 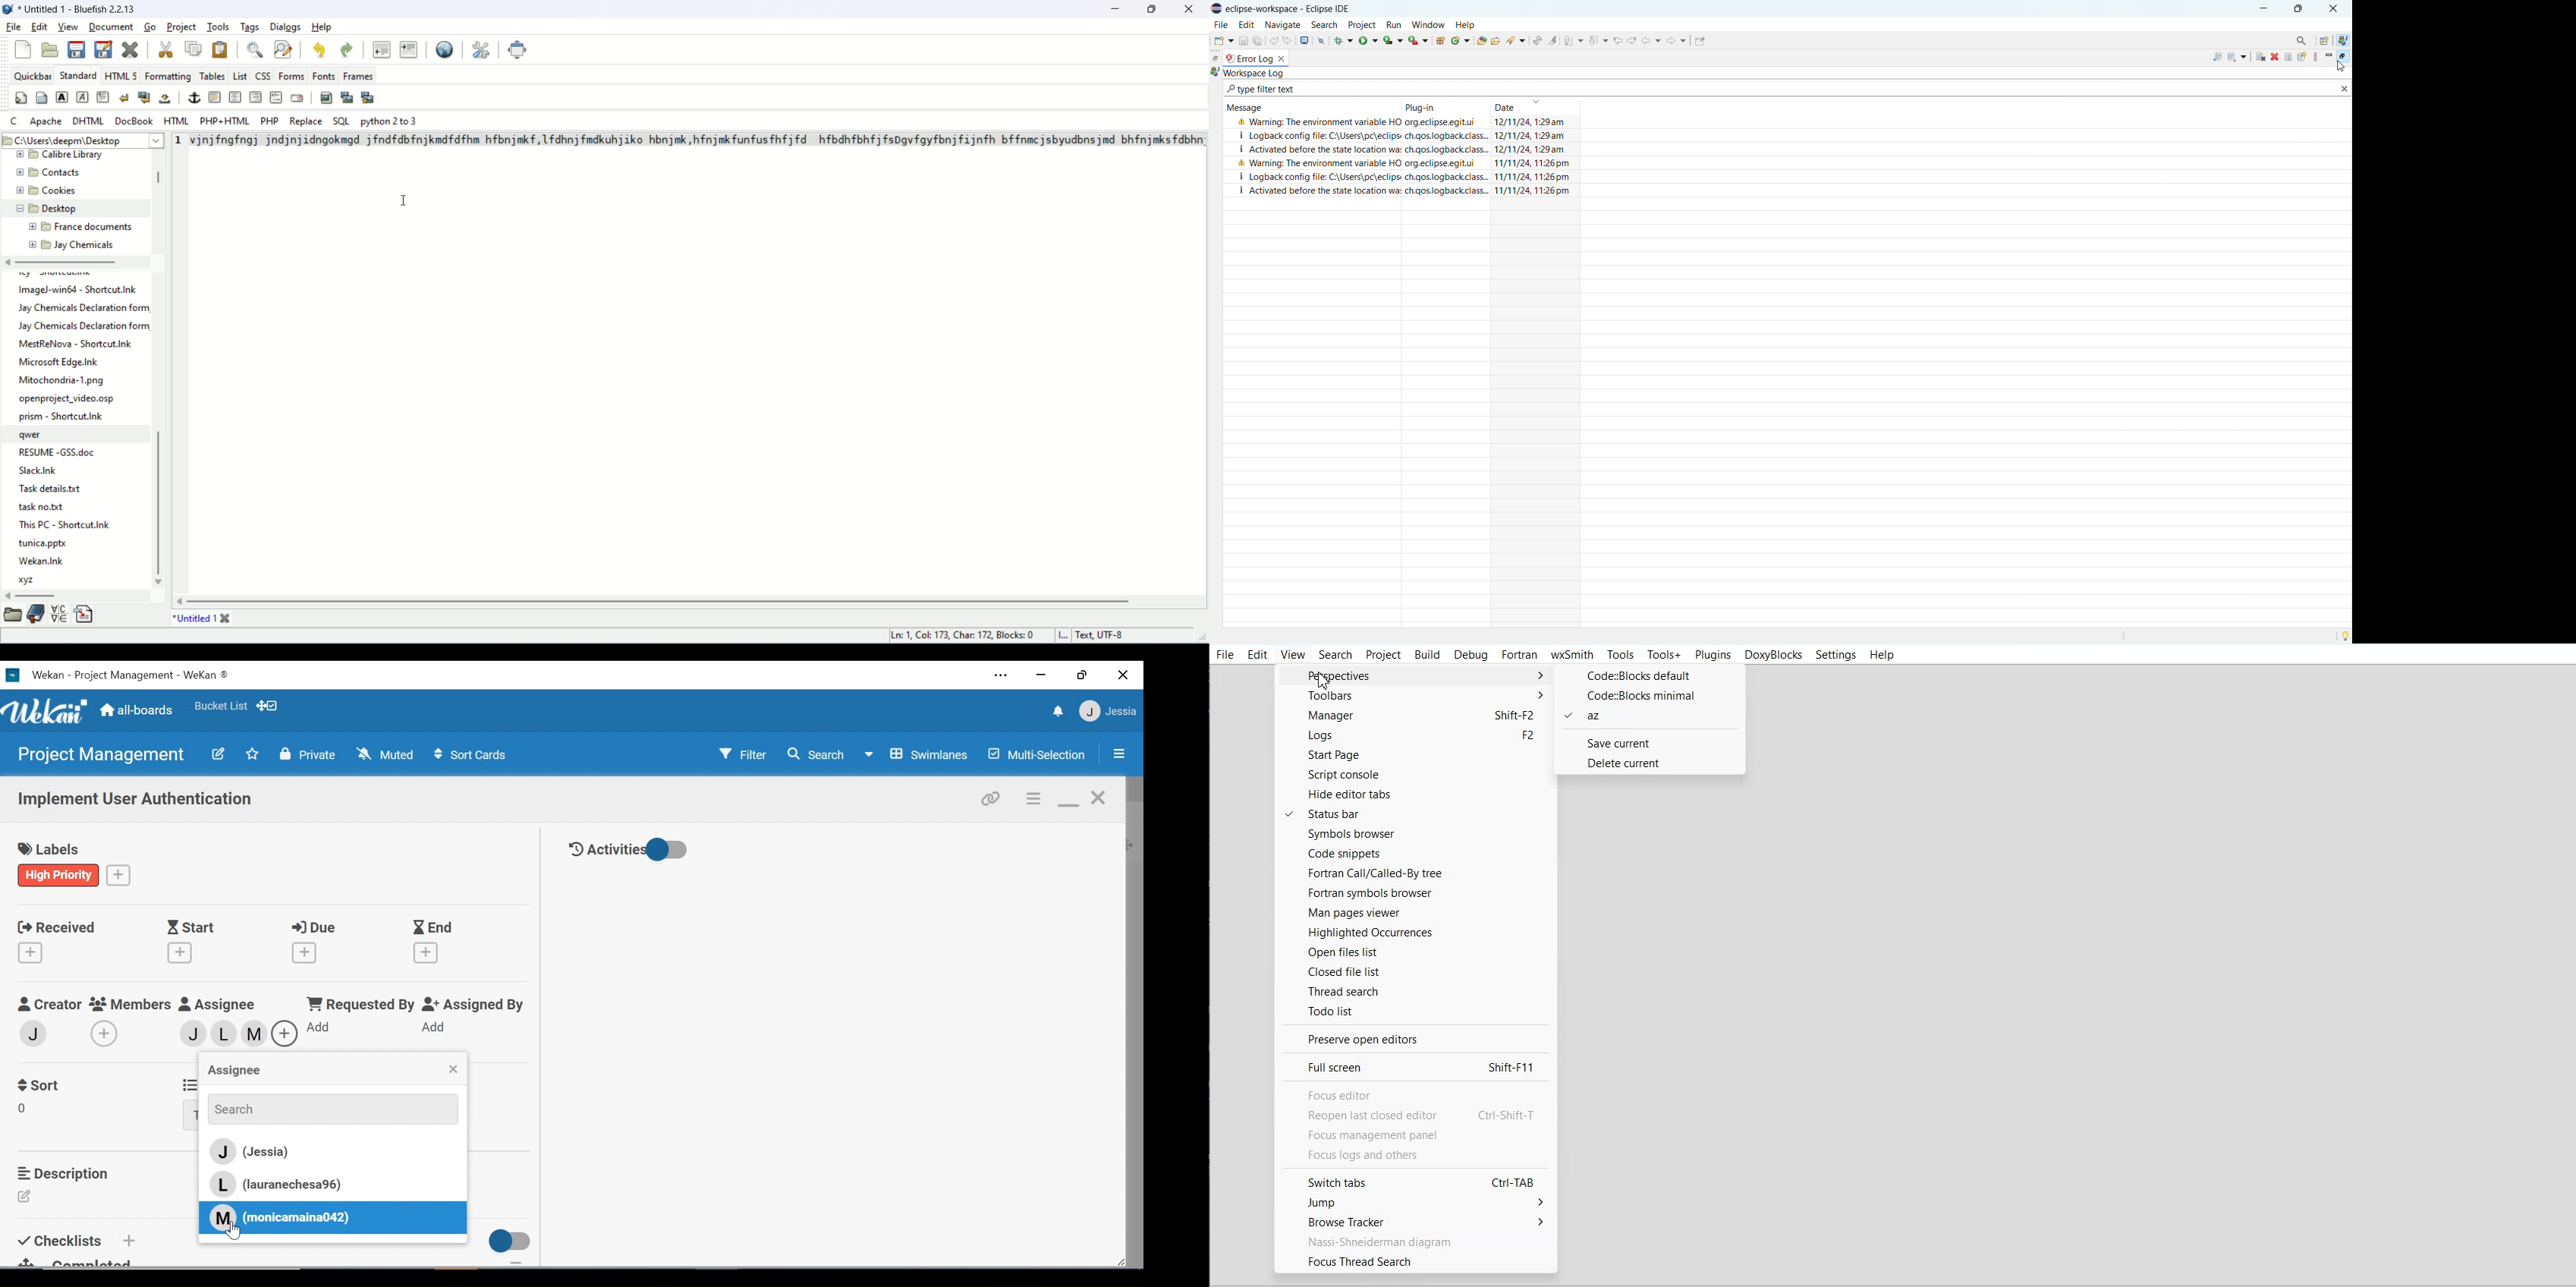 I want to click on HTML, so click(x=178, y=120).